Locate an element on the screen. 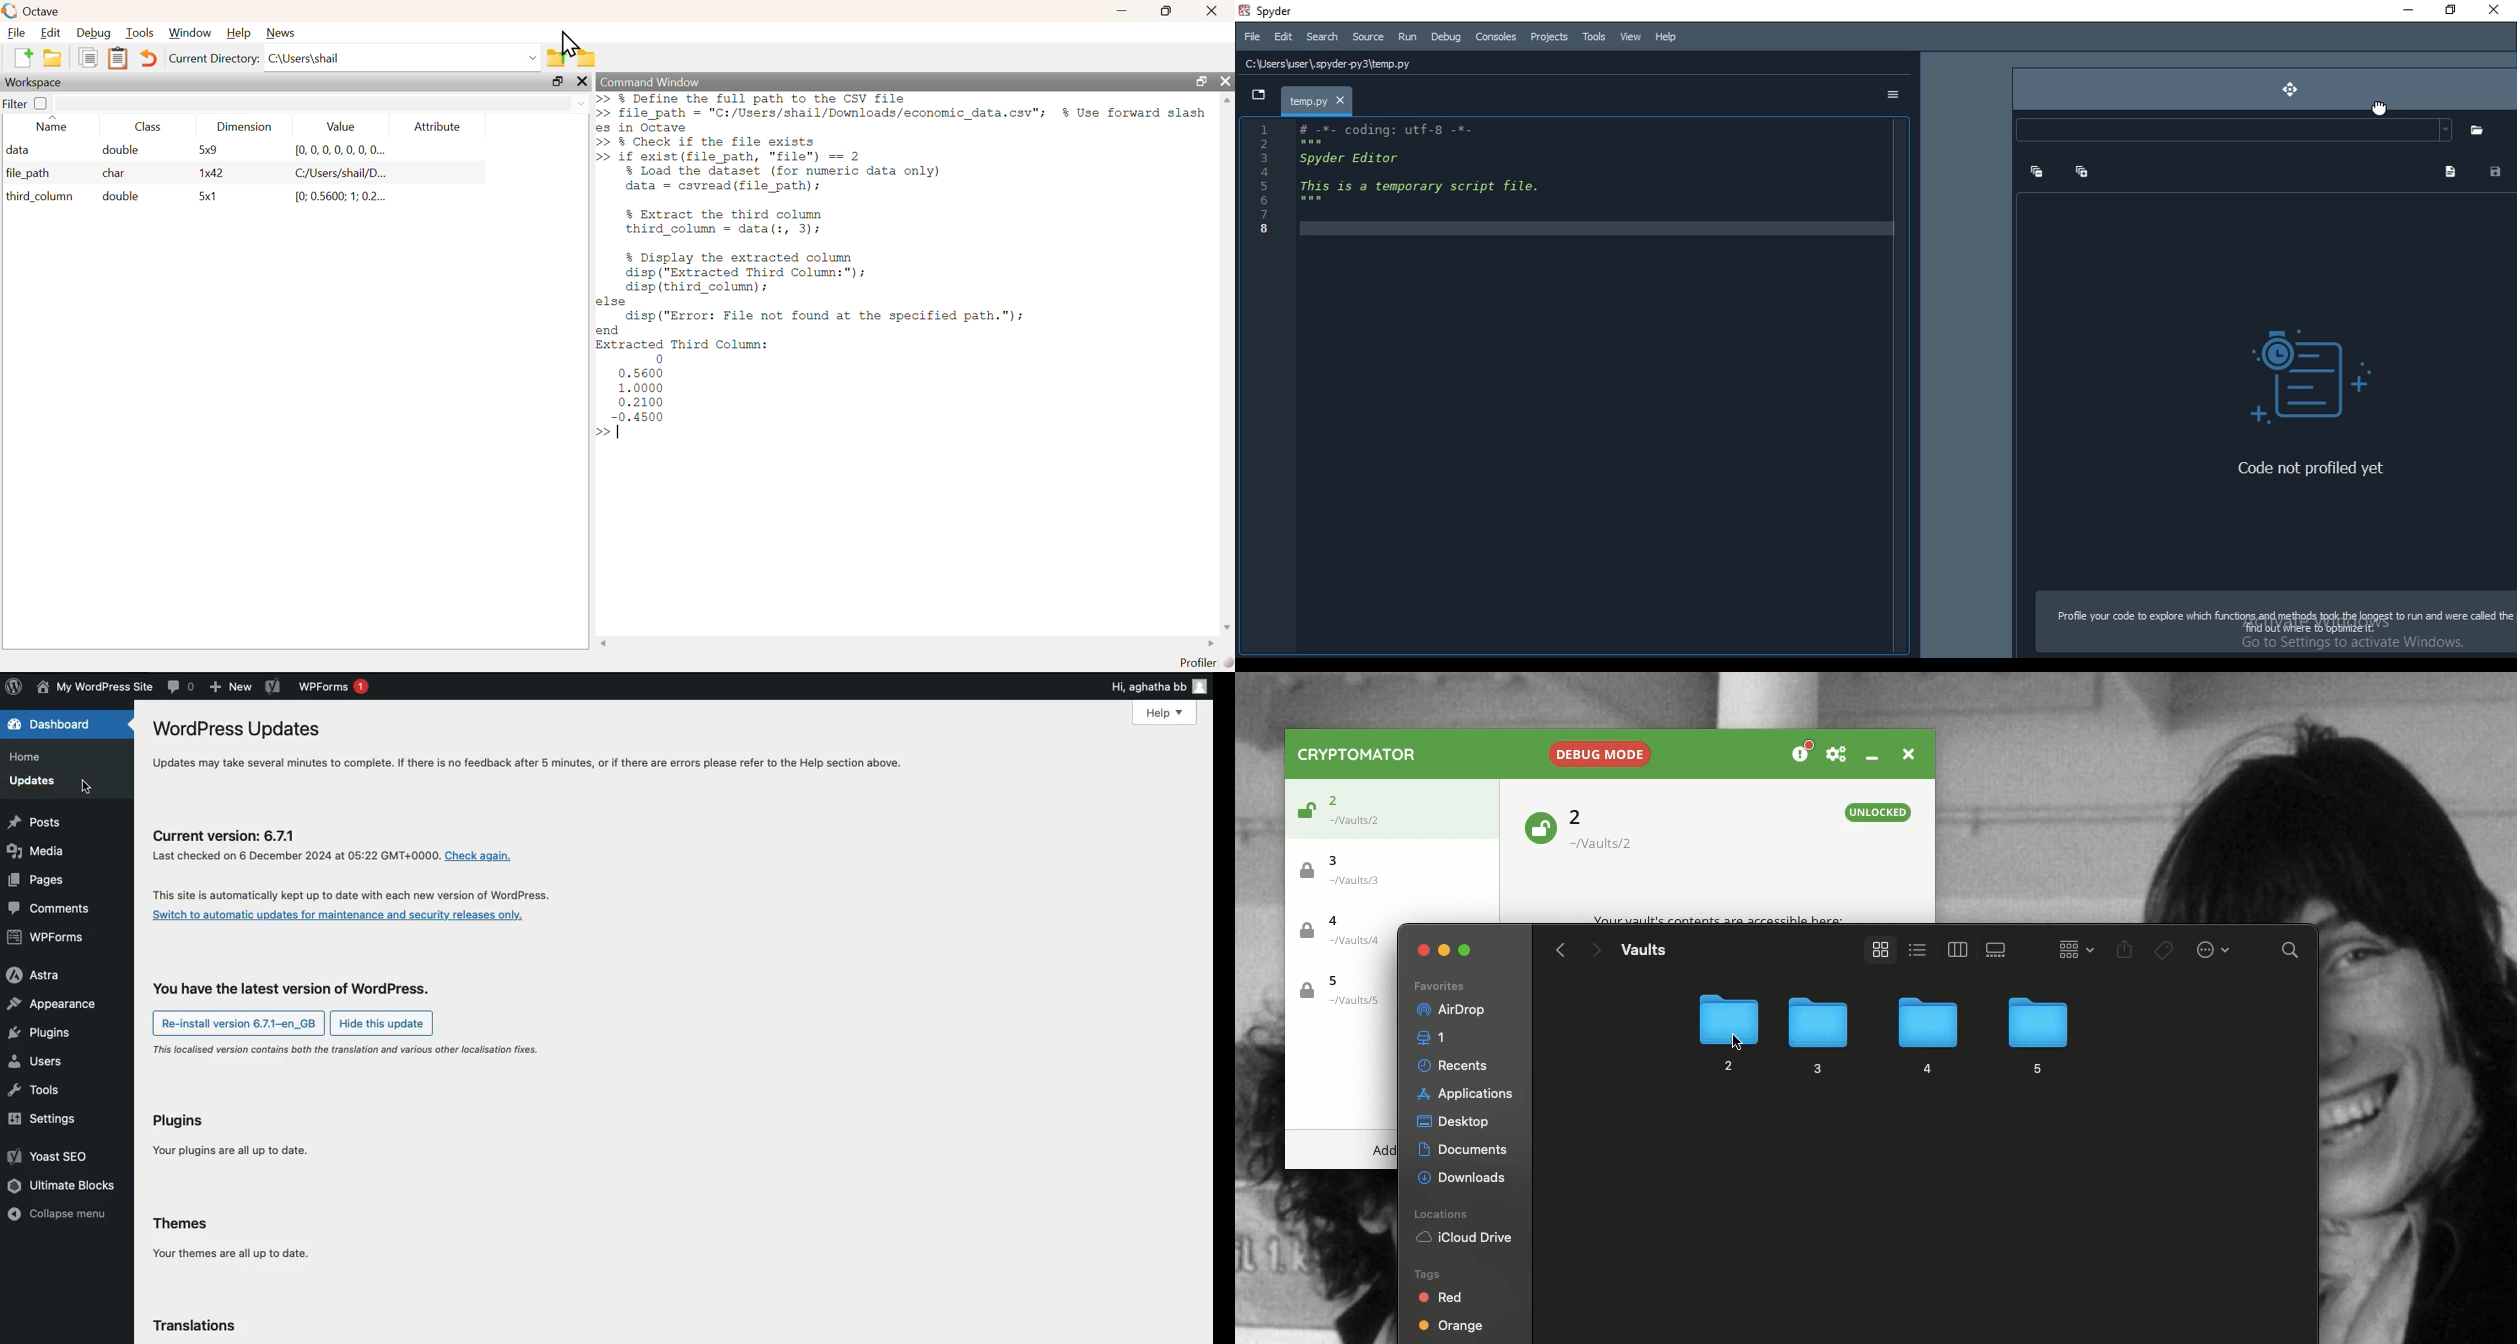 The image size is (2520, 1344). cursor is located at coordinates (89, 787).